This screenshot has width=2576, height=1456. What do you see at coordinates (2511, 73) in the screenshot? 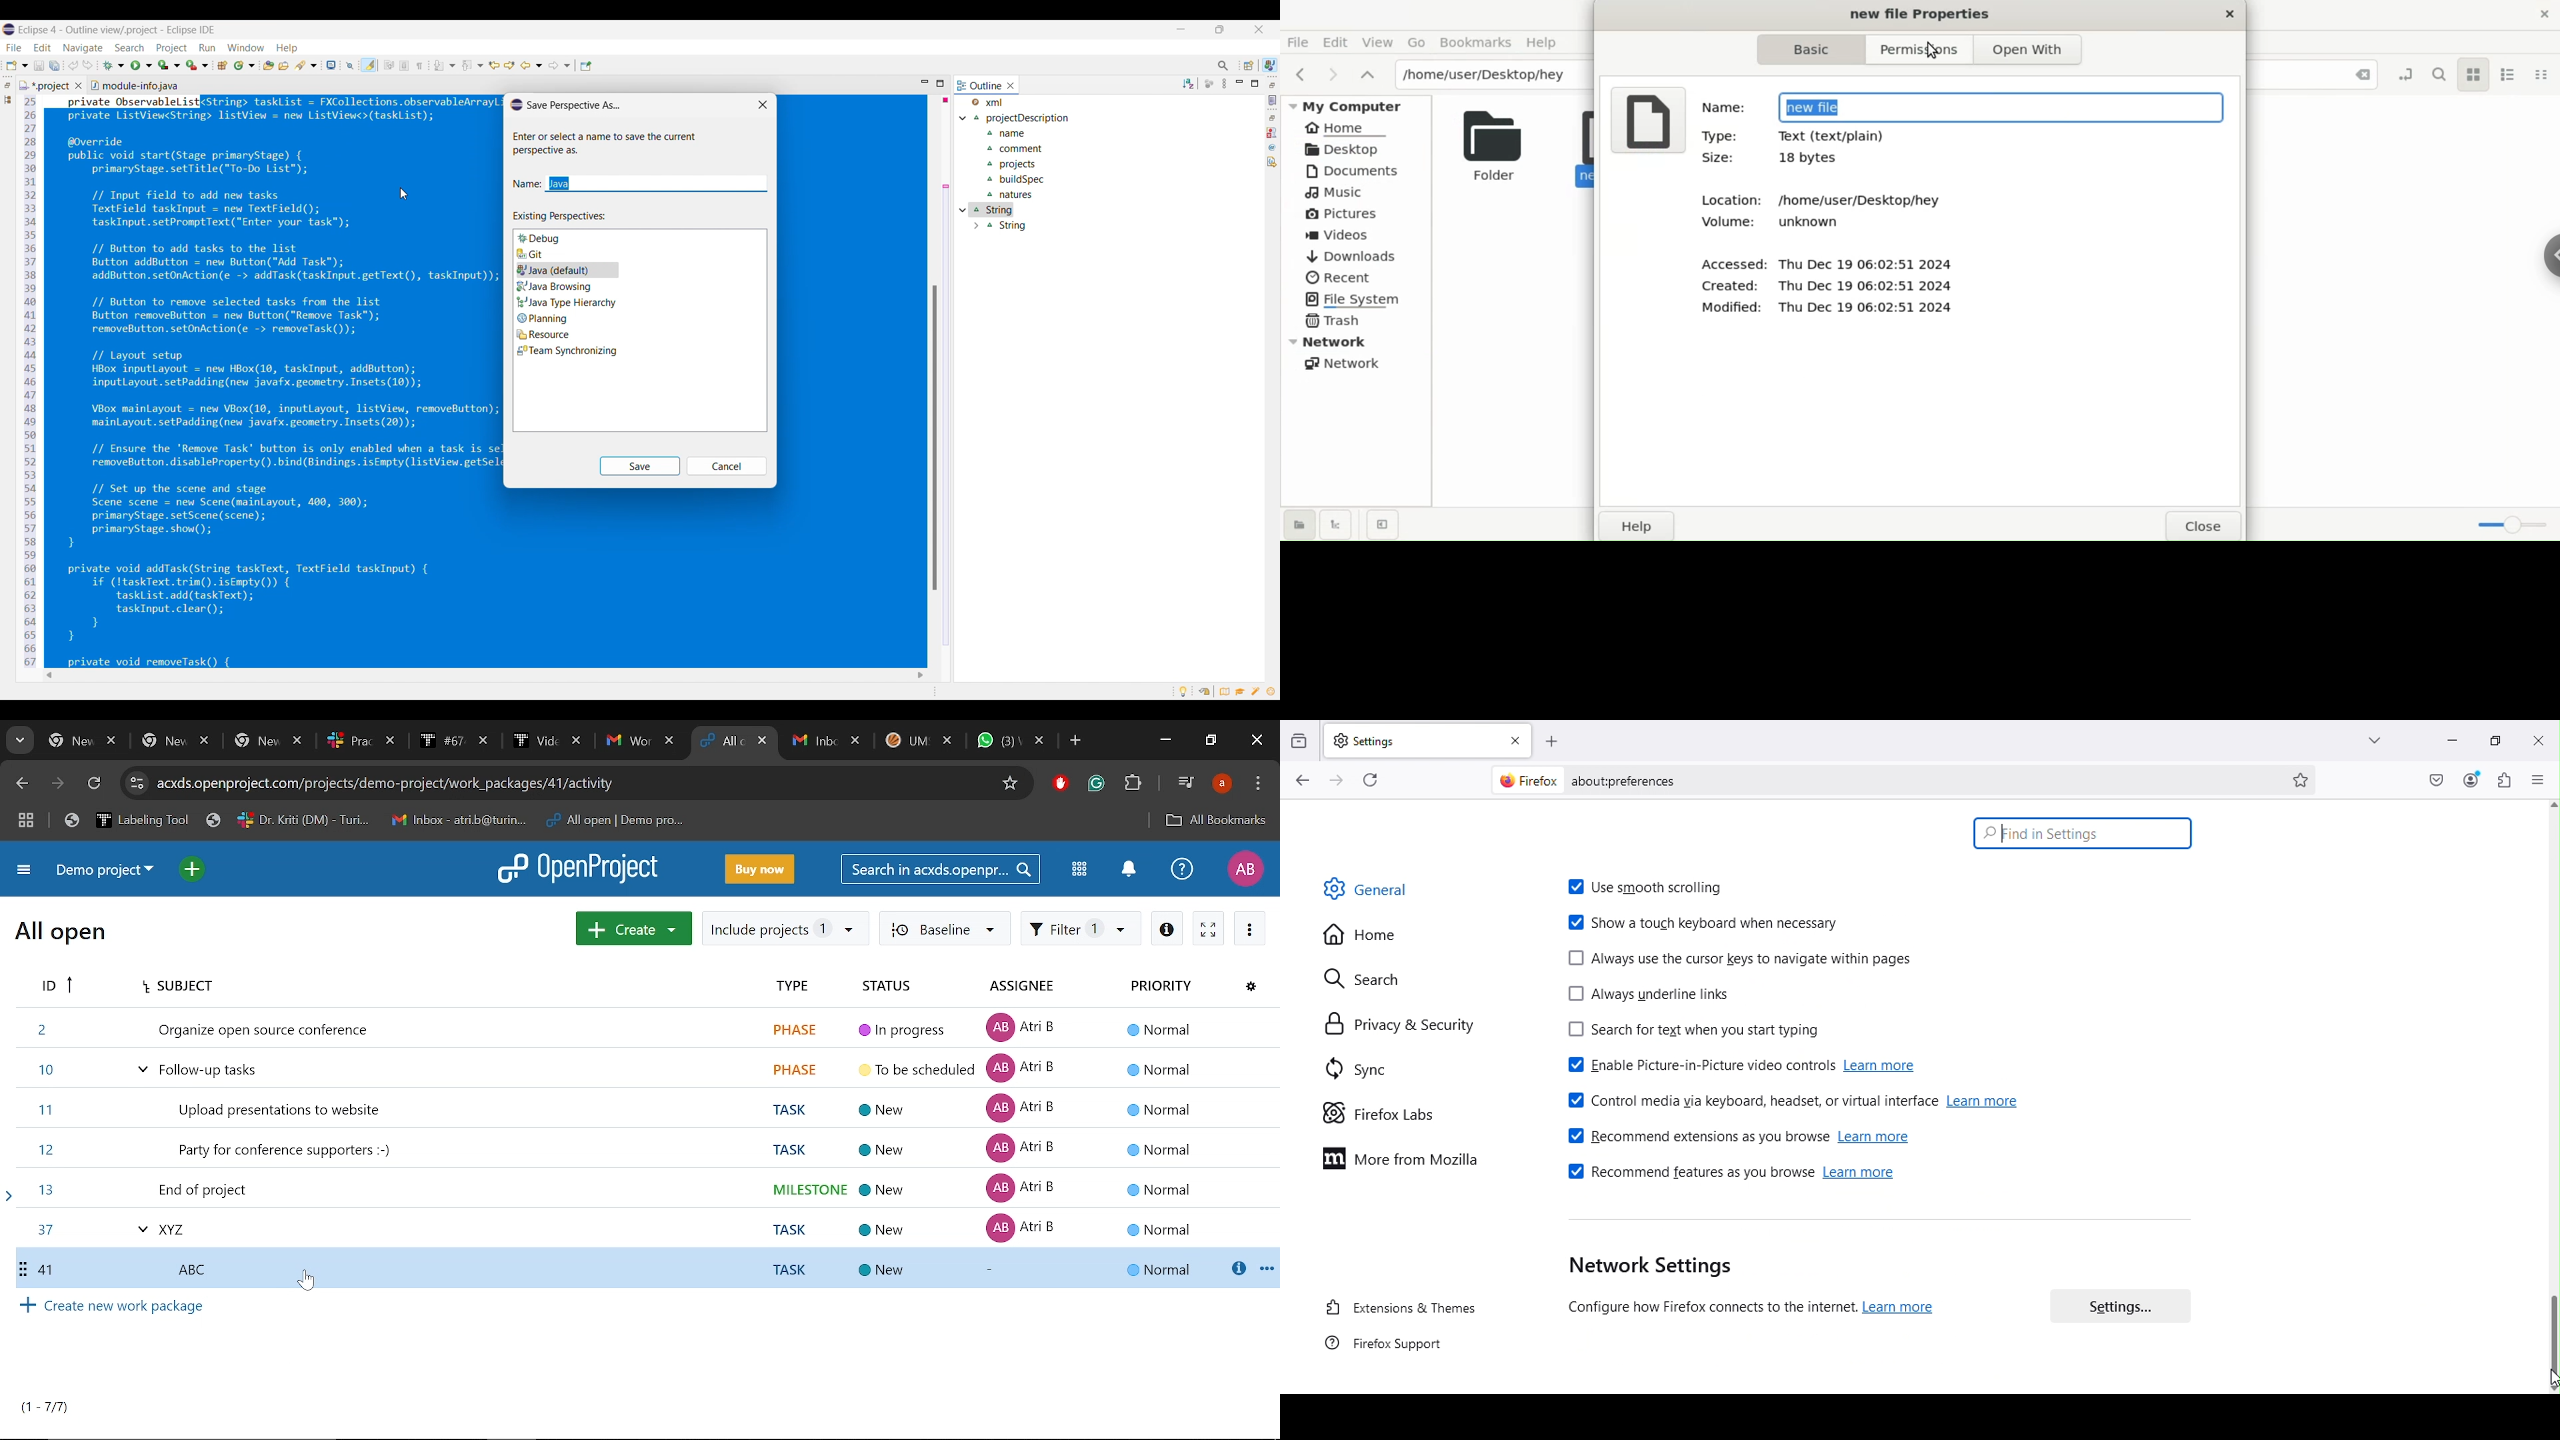
I see `list view` at bounding box center [2511, 73].